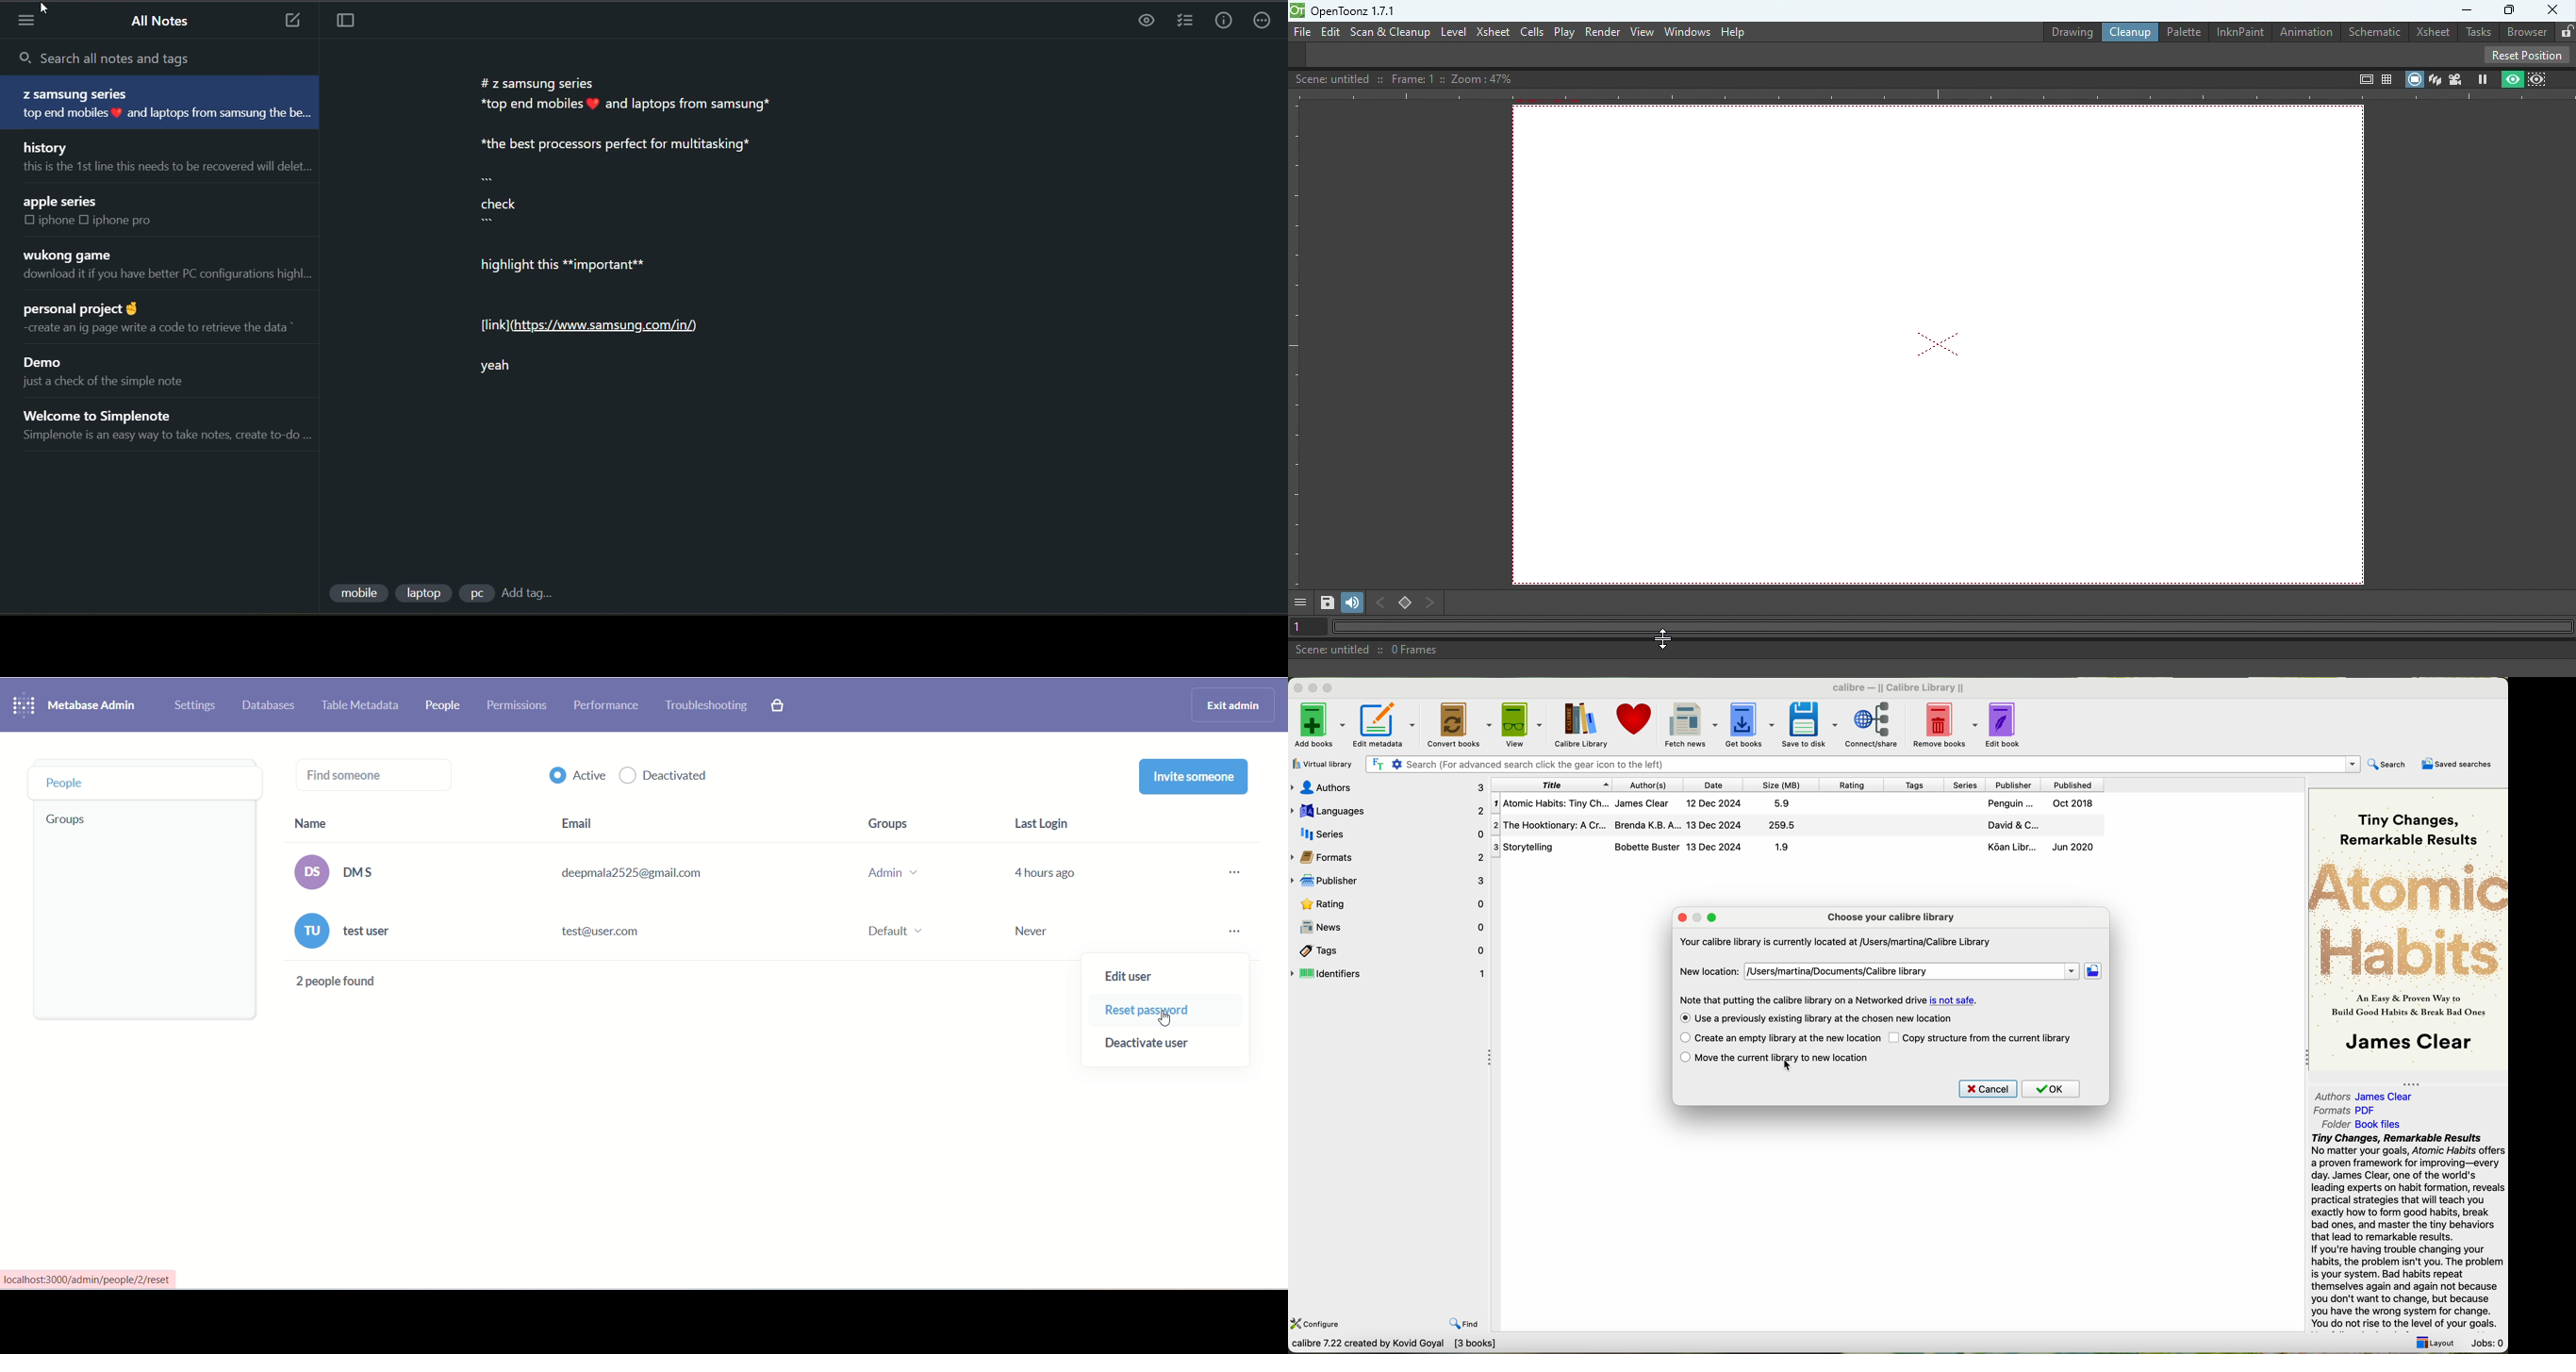  What do you see at coordinates (2388, 1097) in the screenshot?
I see `James Clear` at bounding box center [2388, 1097].